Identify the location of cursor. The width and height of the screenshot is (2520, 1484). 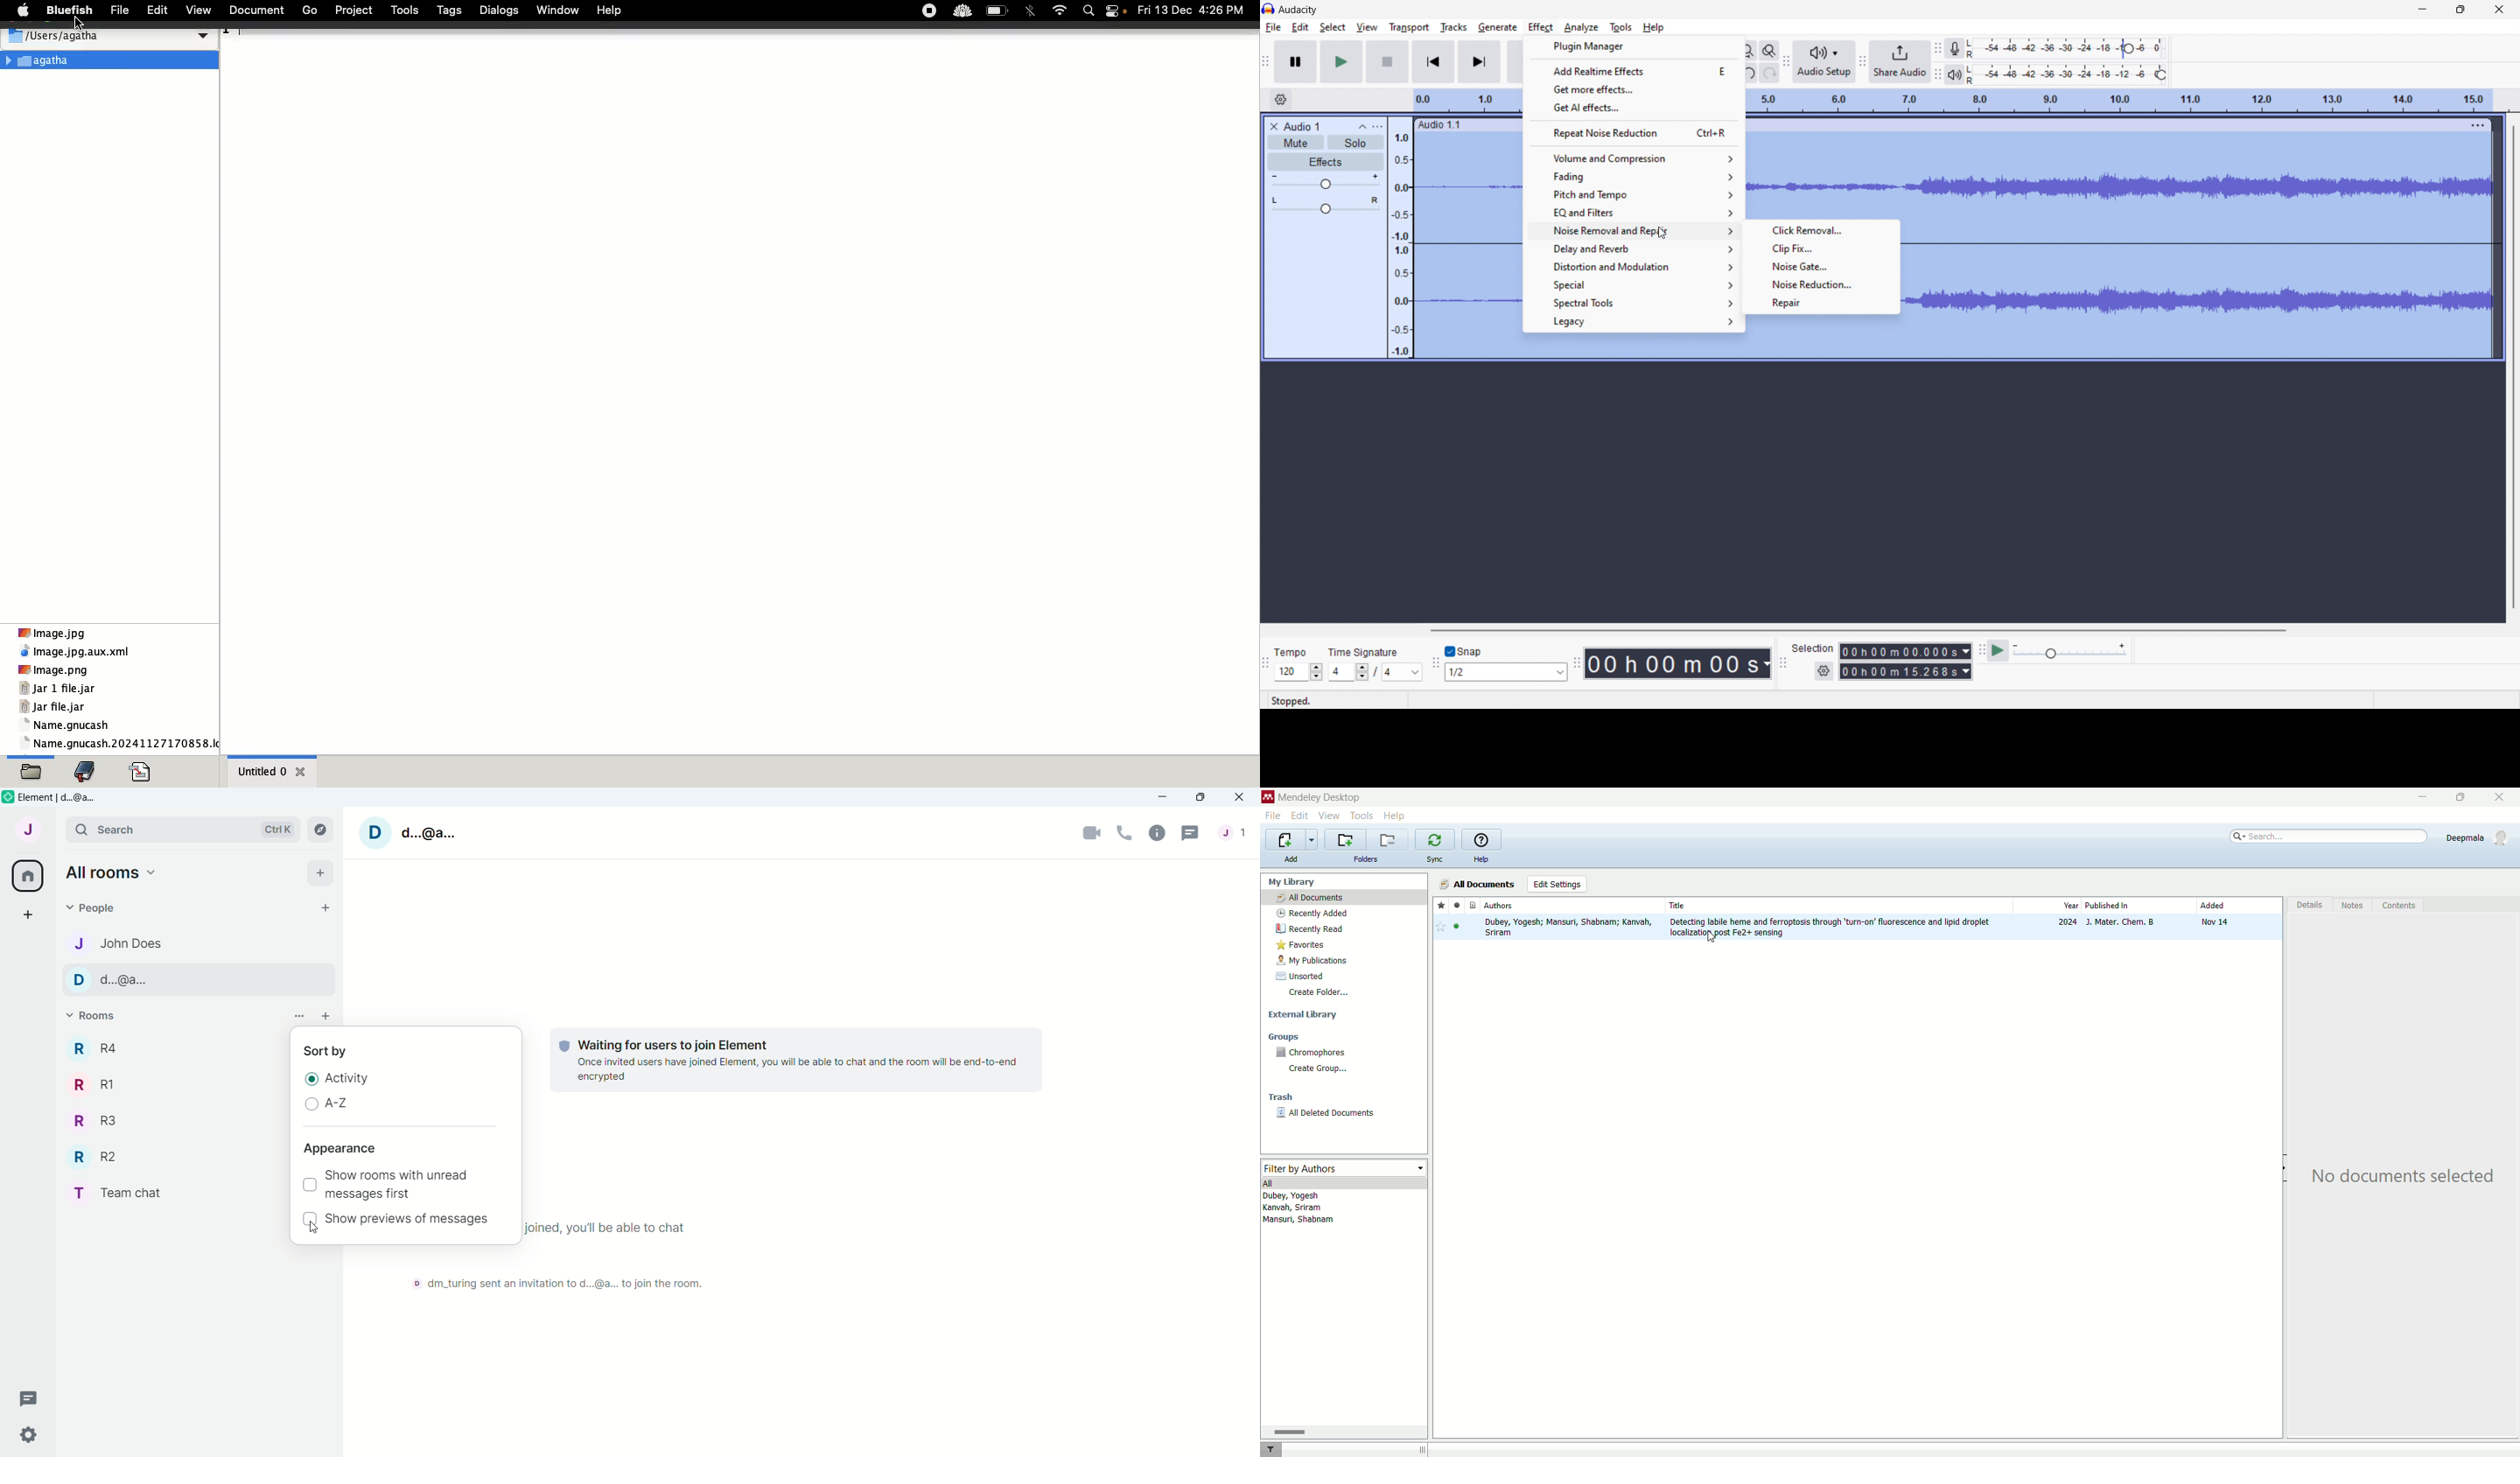
(1662, 234).